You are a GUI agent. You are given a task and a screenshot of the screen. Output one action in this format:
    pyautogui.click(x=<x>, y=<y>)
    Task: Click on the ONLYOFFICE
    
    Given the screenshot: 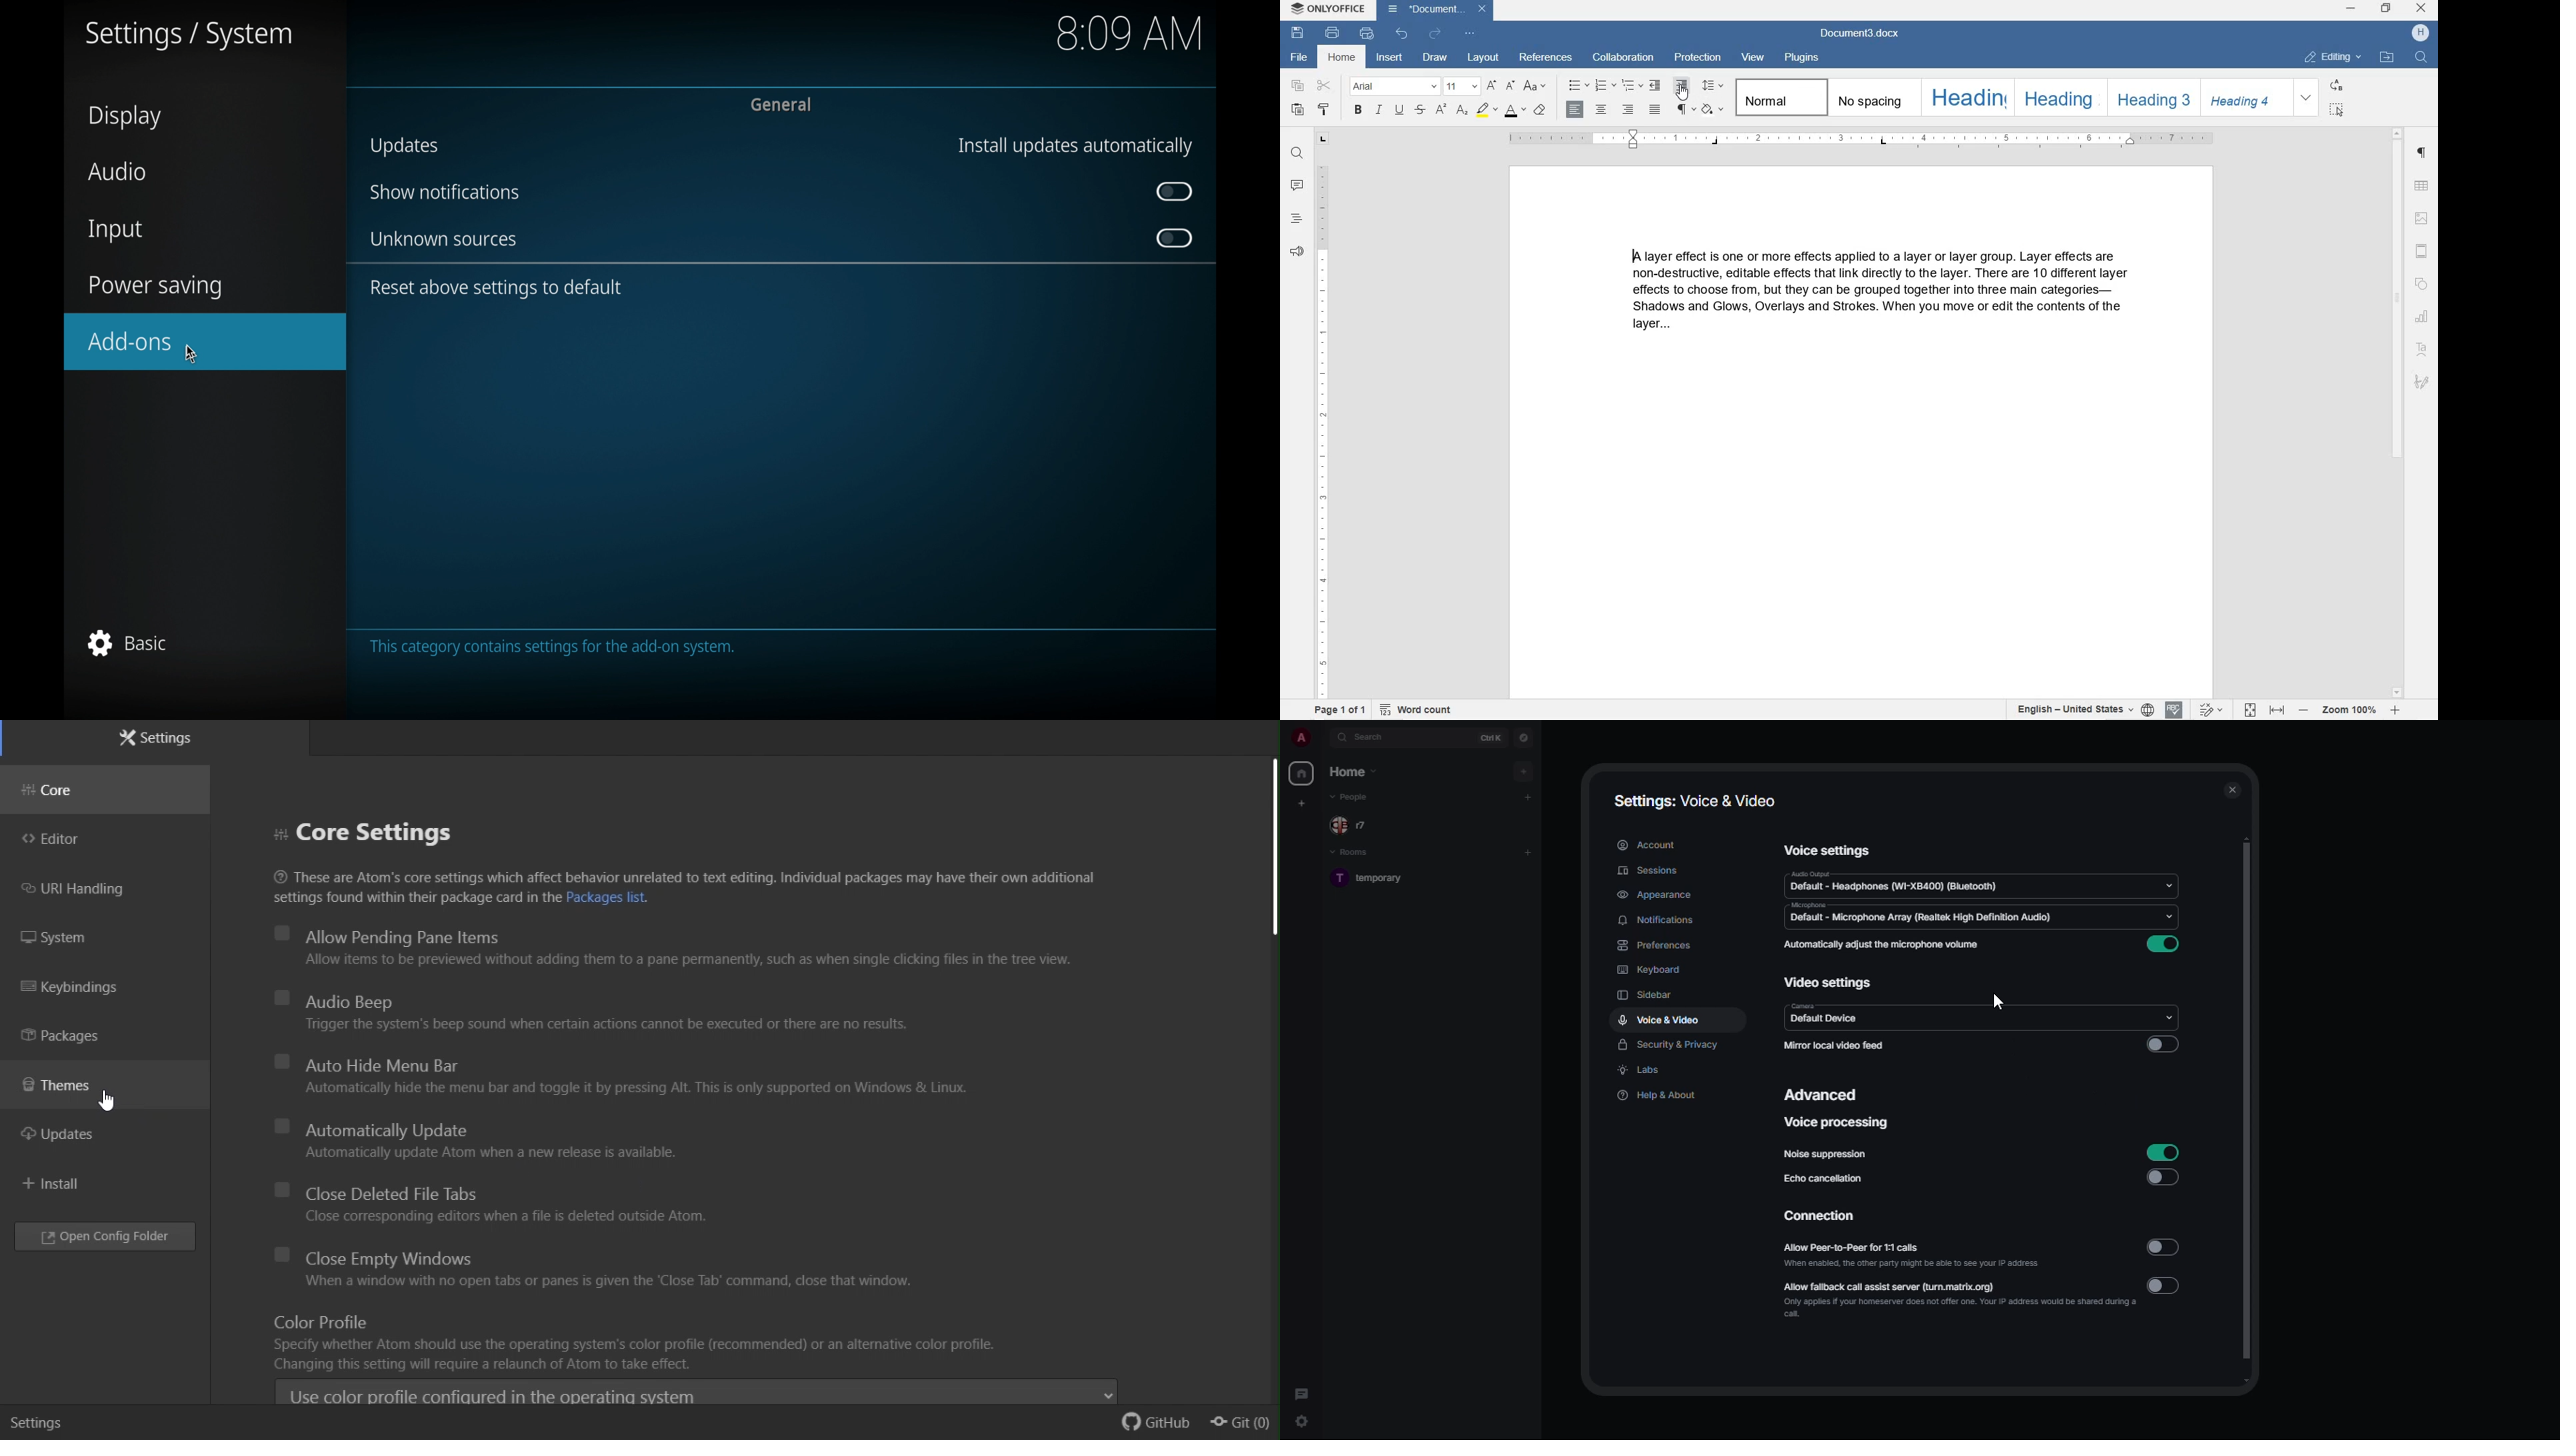 What is the action you would take?
    pyautogui.click(x=1327, y=10)
    